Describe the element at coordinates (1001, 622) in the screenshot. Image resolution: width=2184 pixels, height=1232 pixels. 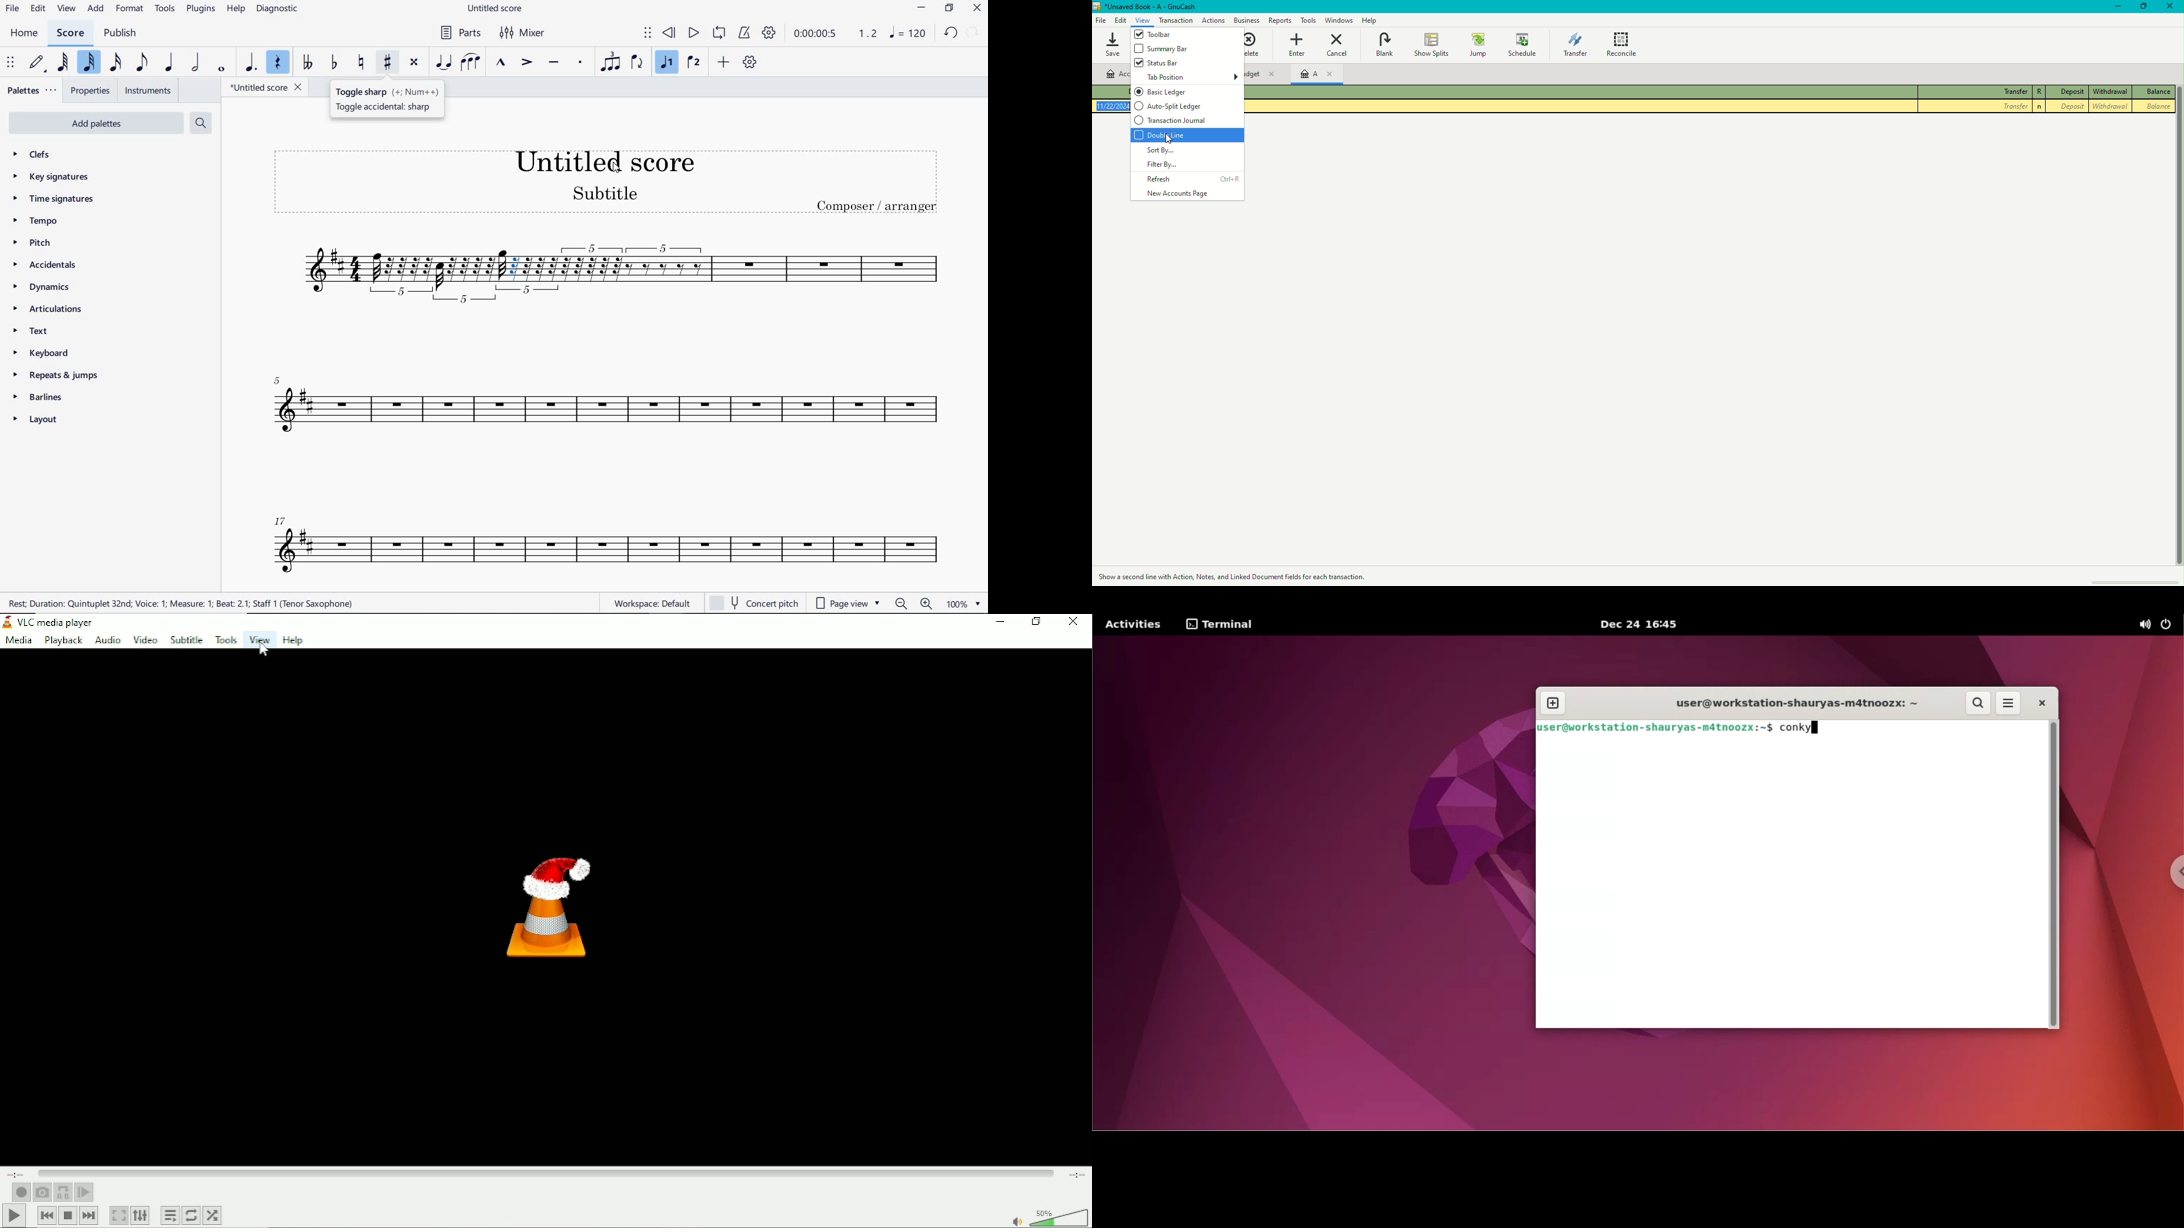
I see `Minimize` at that location.